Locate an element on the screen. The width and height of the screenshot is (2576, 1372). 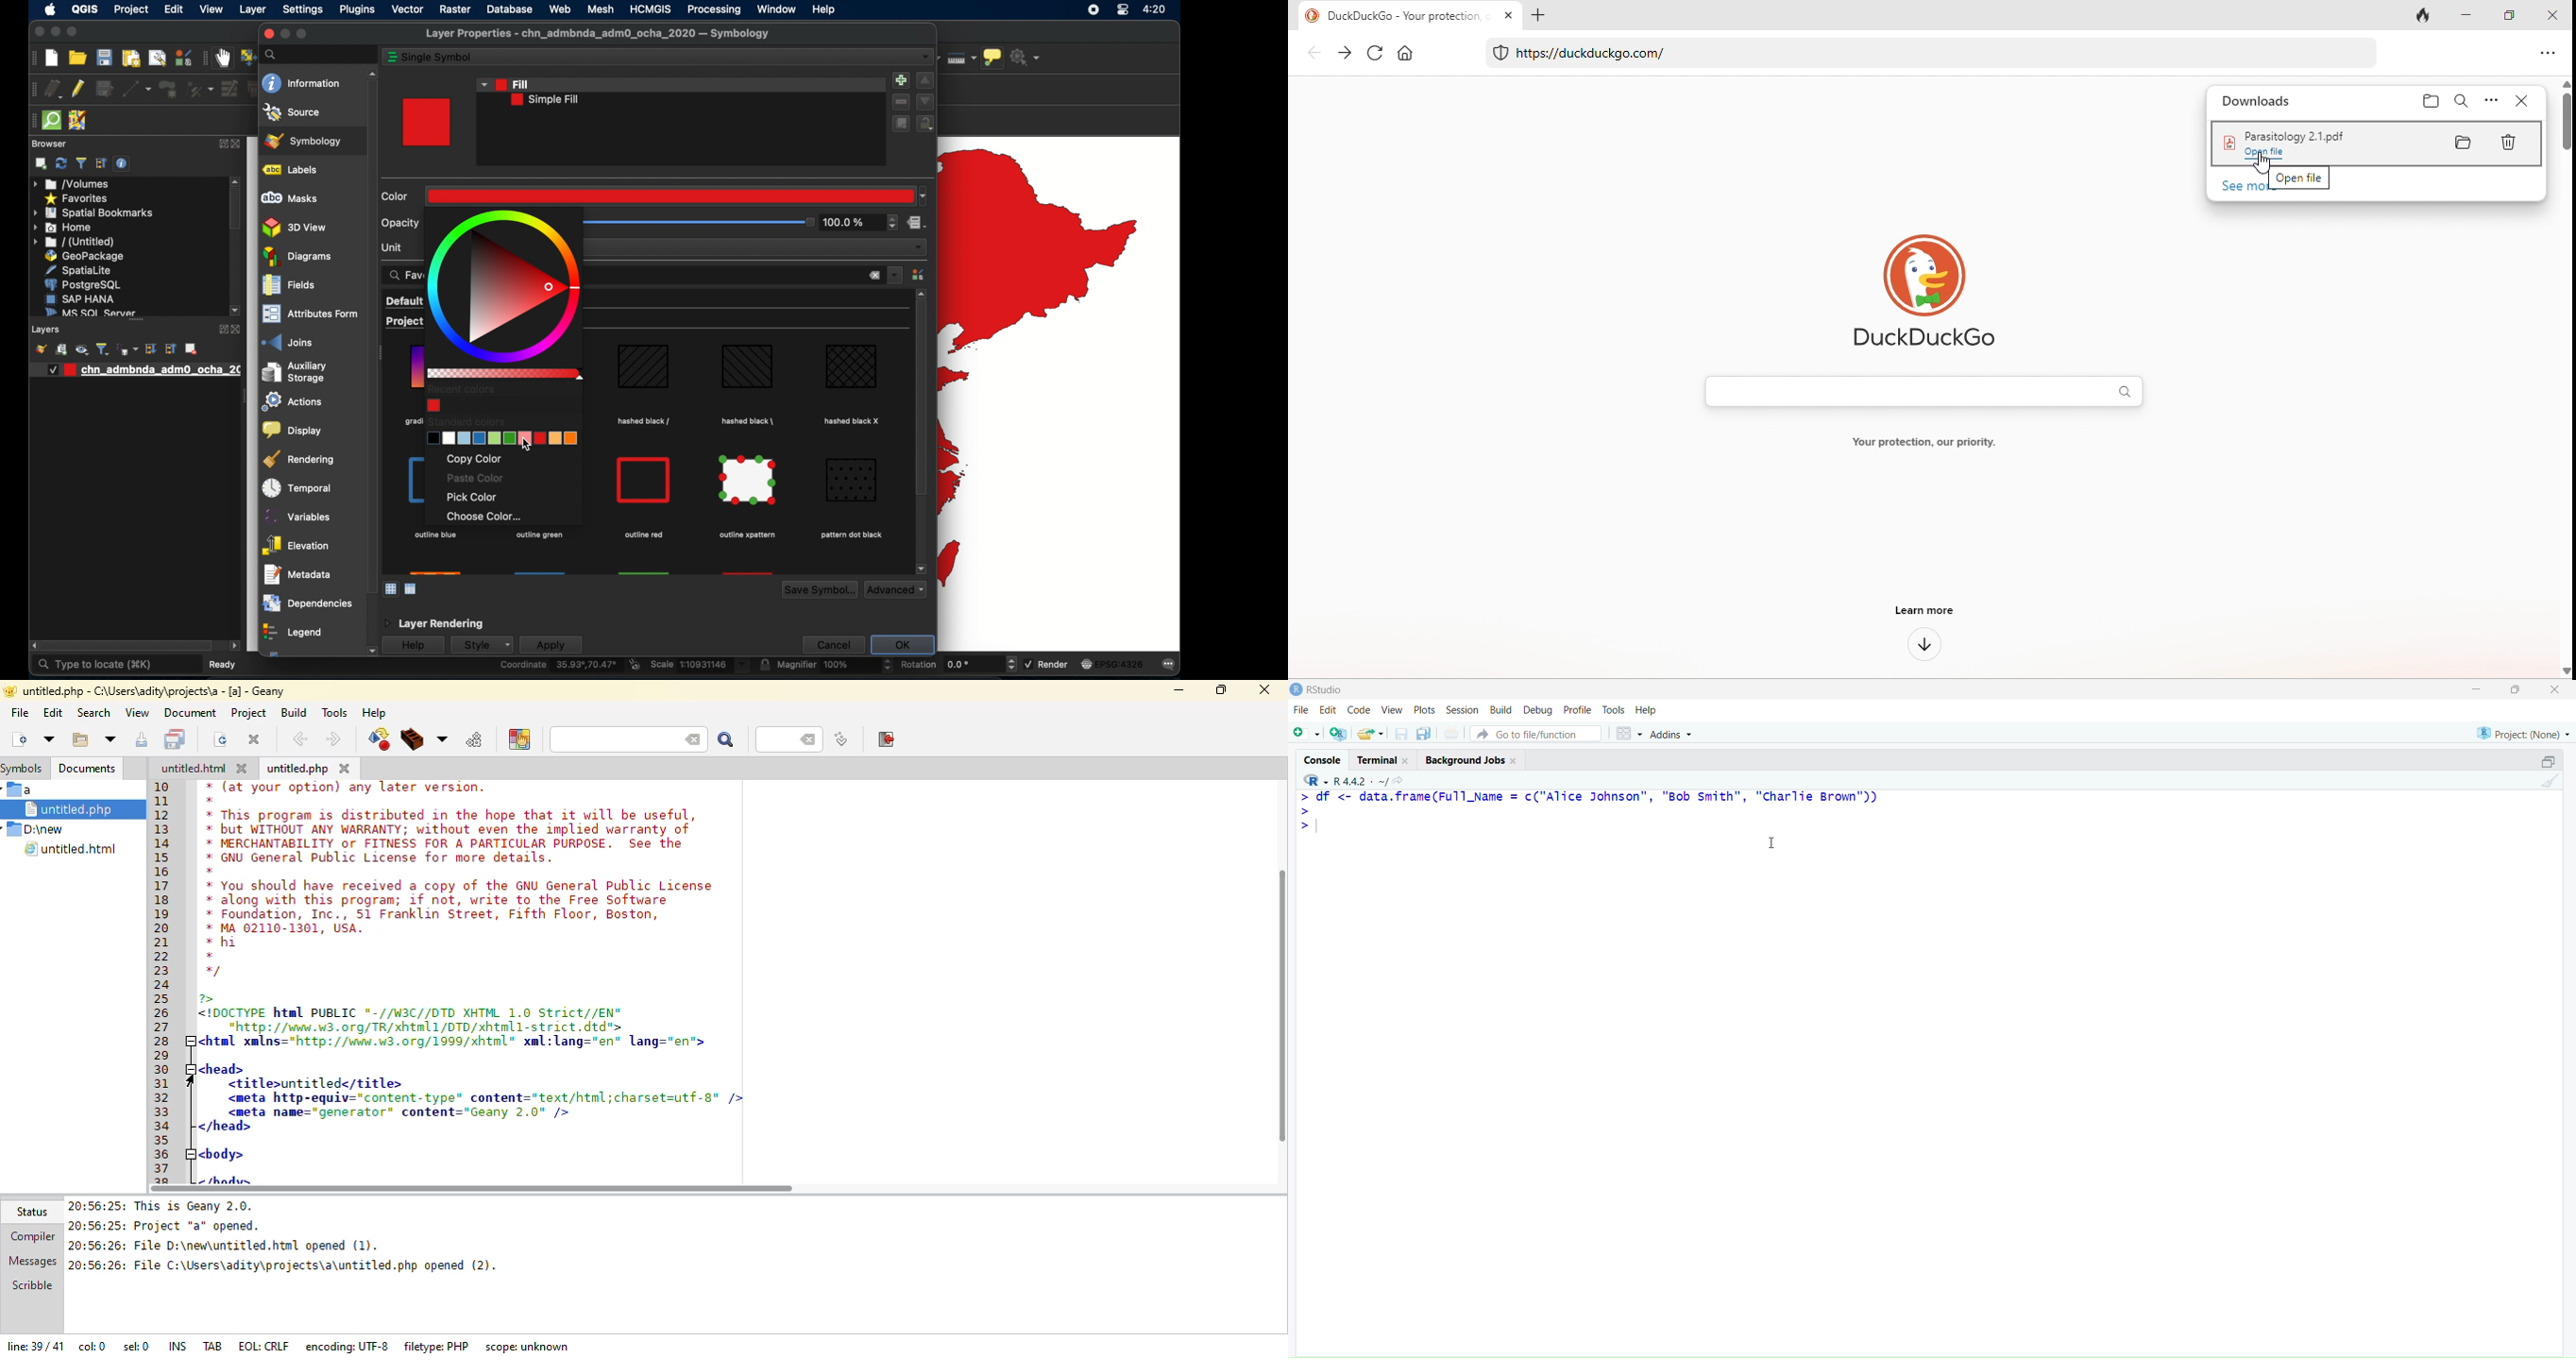
Open an existing file (Ctrl + O) is located at coordinates (1372, 734).